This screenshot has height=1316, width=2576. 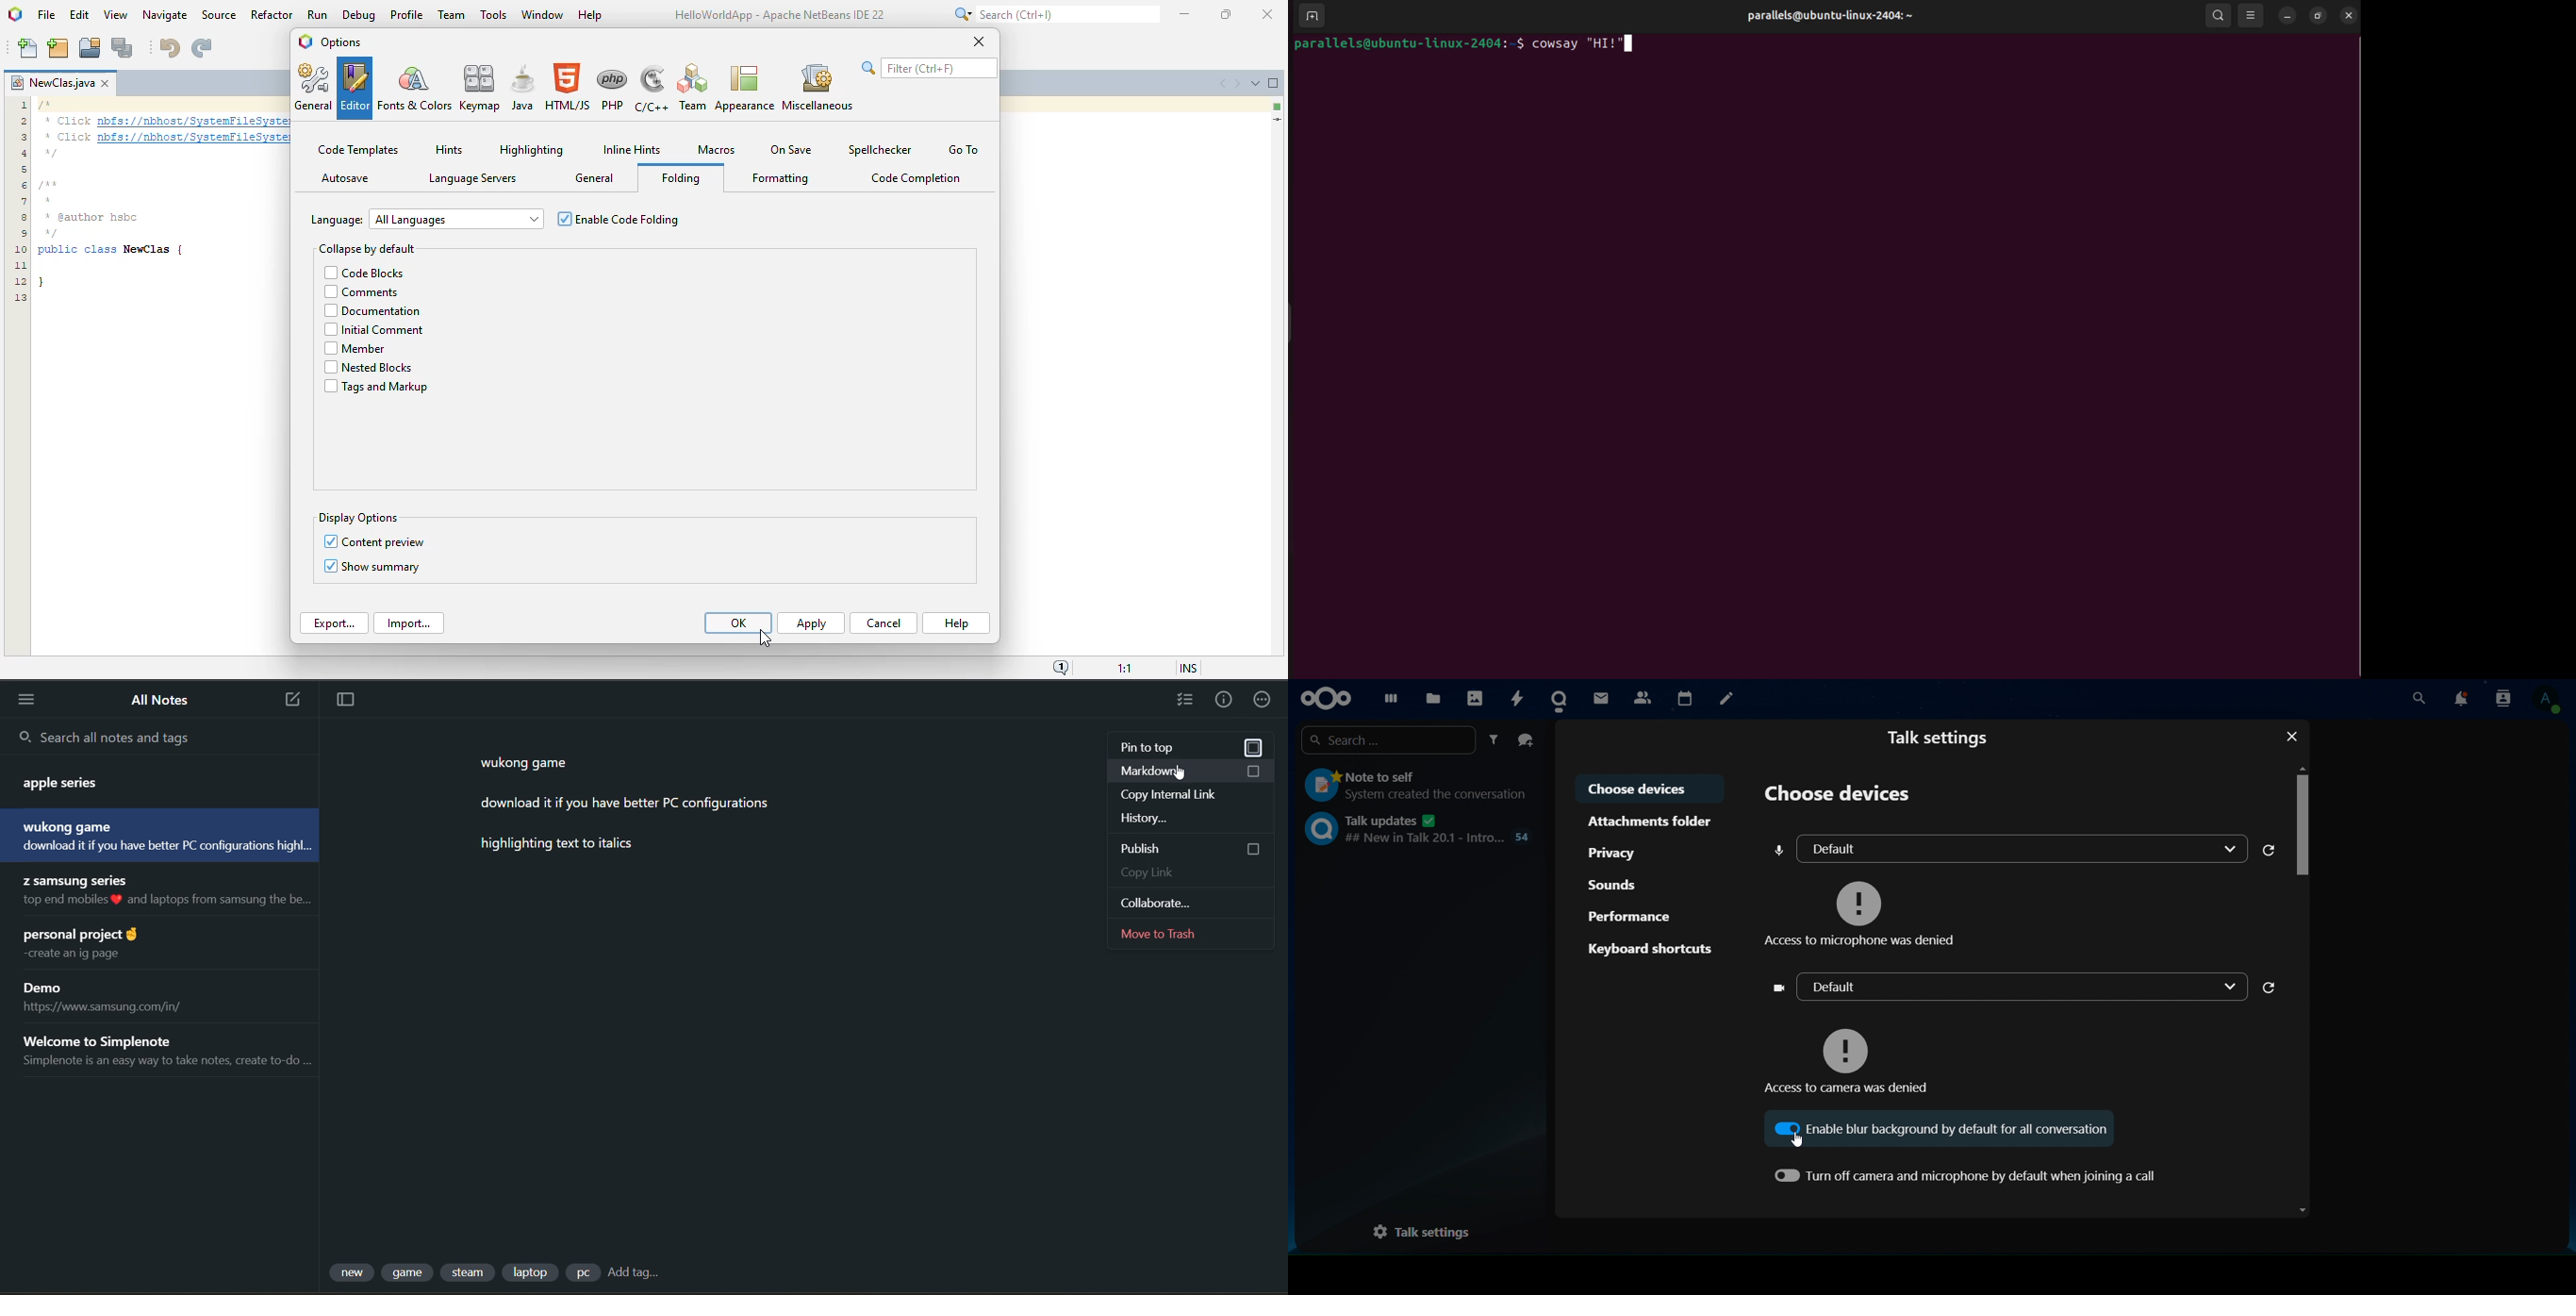 What do you see at coordinates (1852, 1054) in the screenshot?
I see `access to camera was denied` at bounding box center [1852, 1054].